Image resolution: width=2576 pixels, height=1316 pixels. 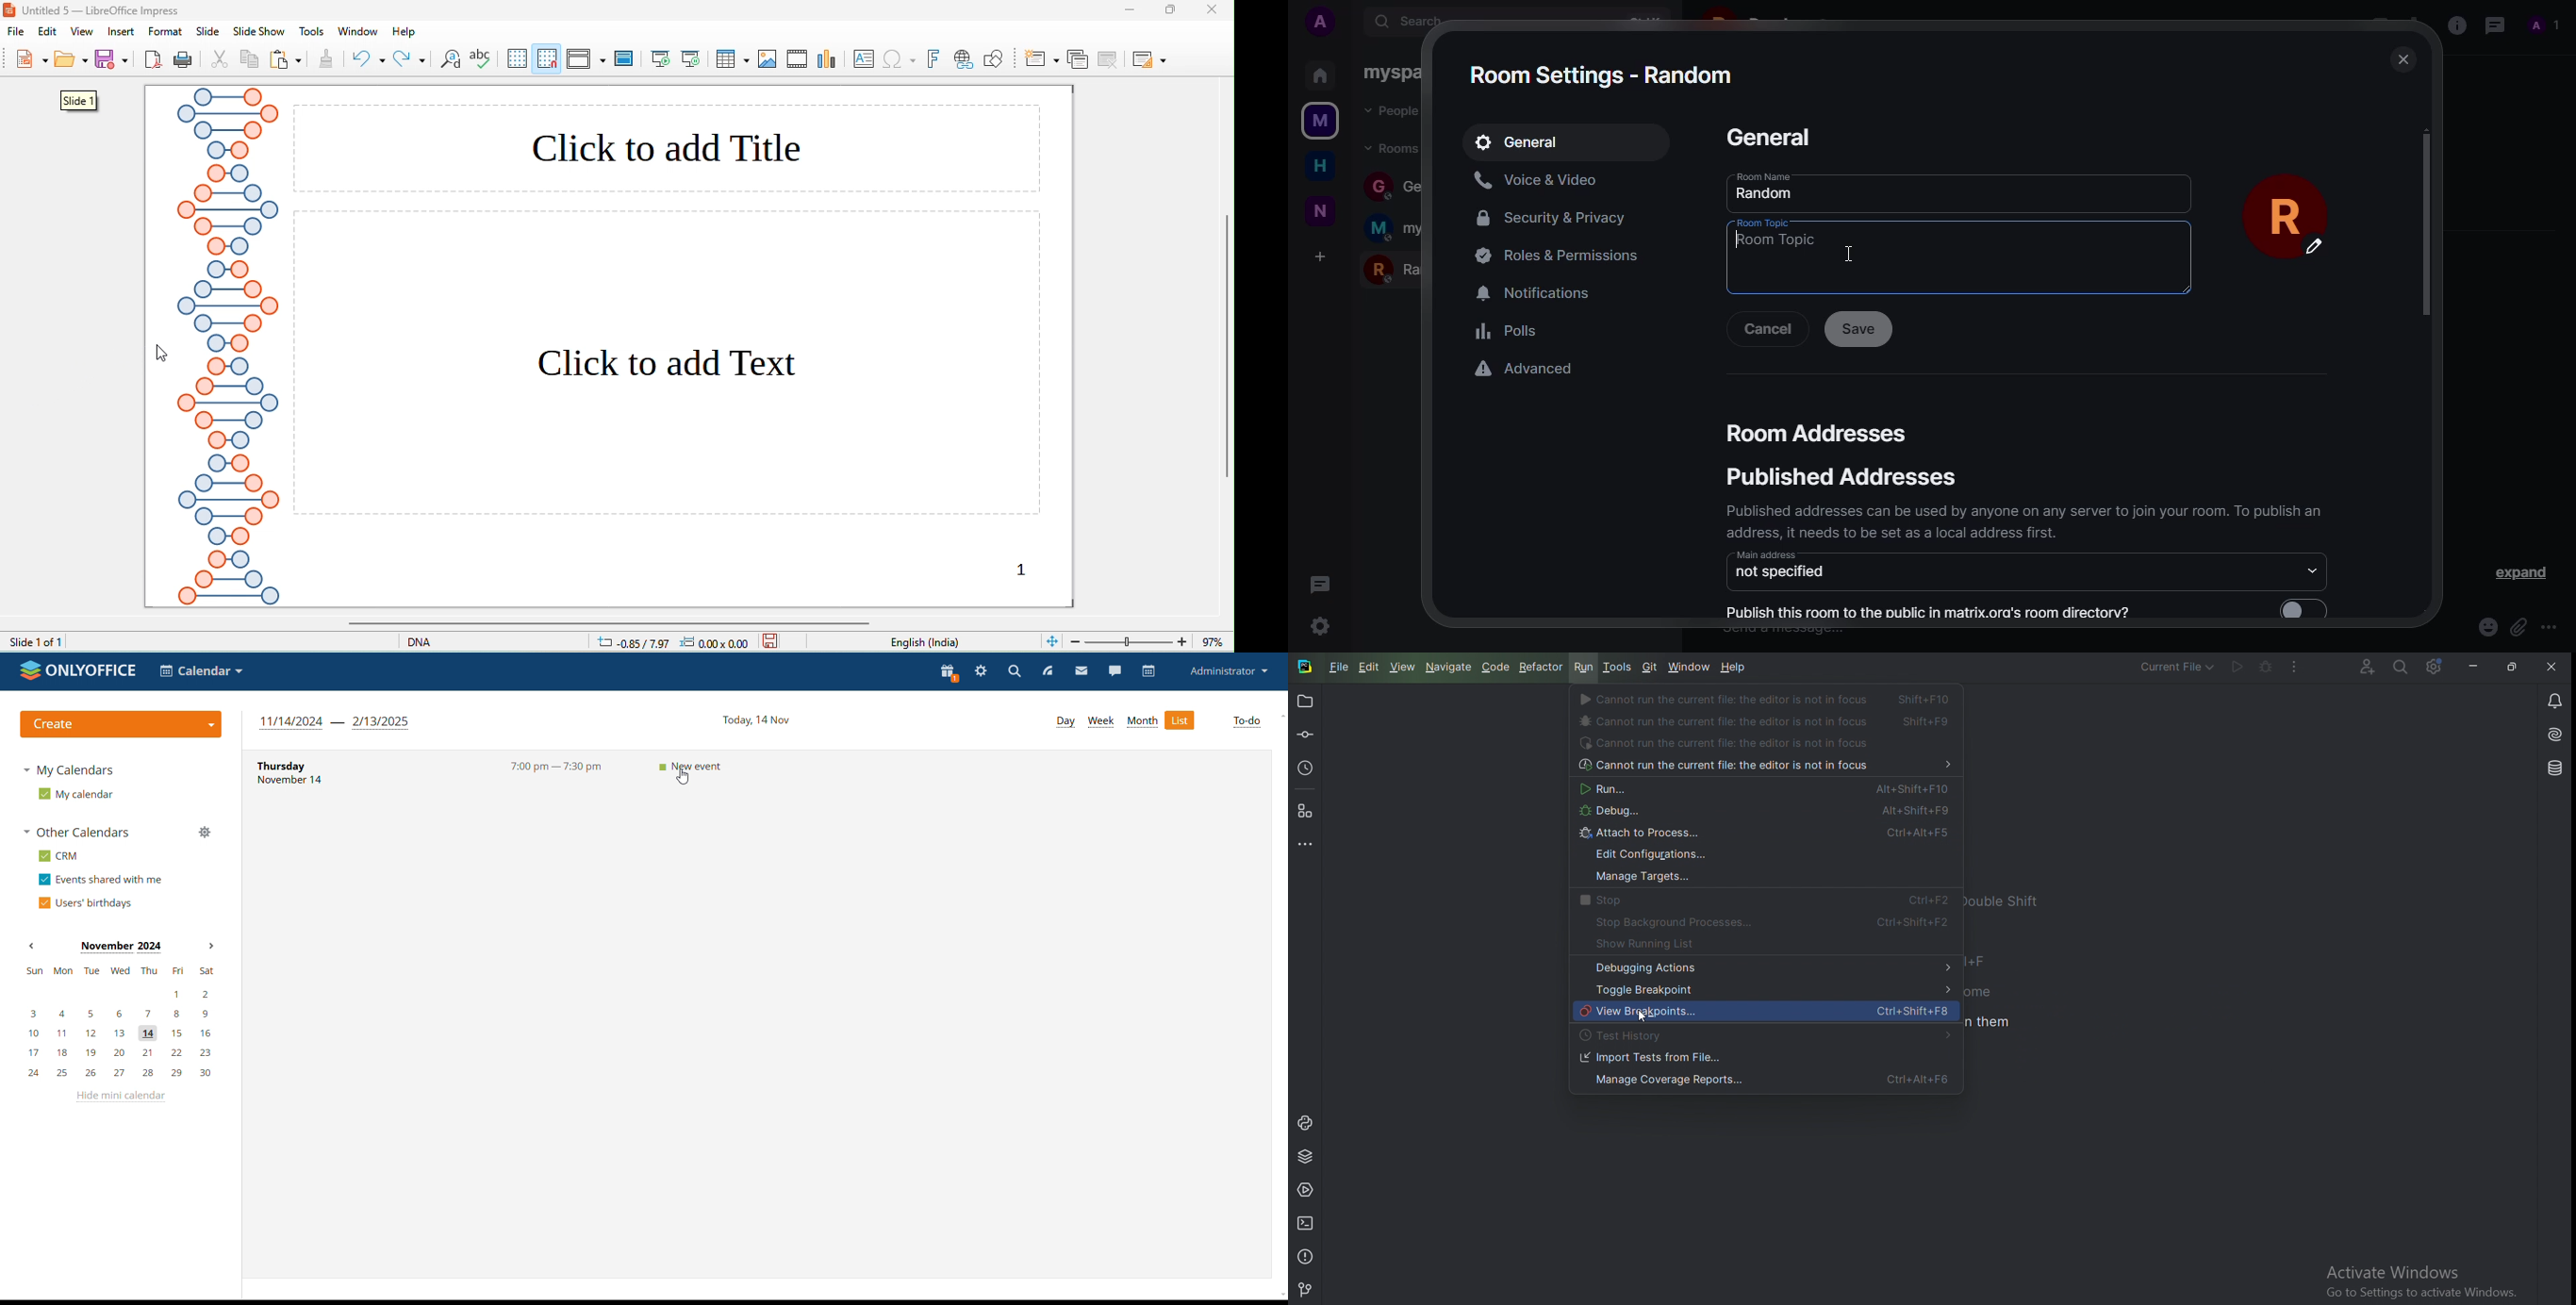 What do you see at coordinates (2554, 769) in the screenshot?
I see `Database` at bounding box center [2554, 769].